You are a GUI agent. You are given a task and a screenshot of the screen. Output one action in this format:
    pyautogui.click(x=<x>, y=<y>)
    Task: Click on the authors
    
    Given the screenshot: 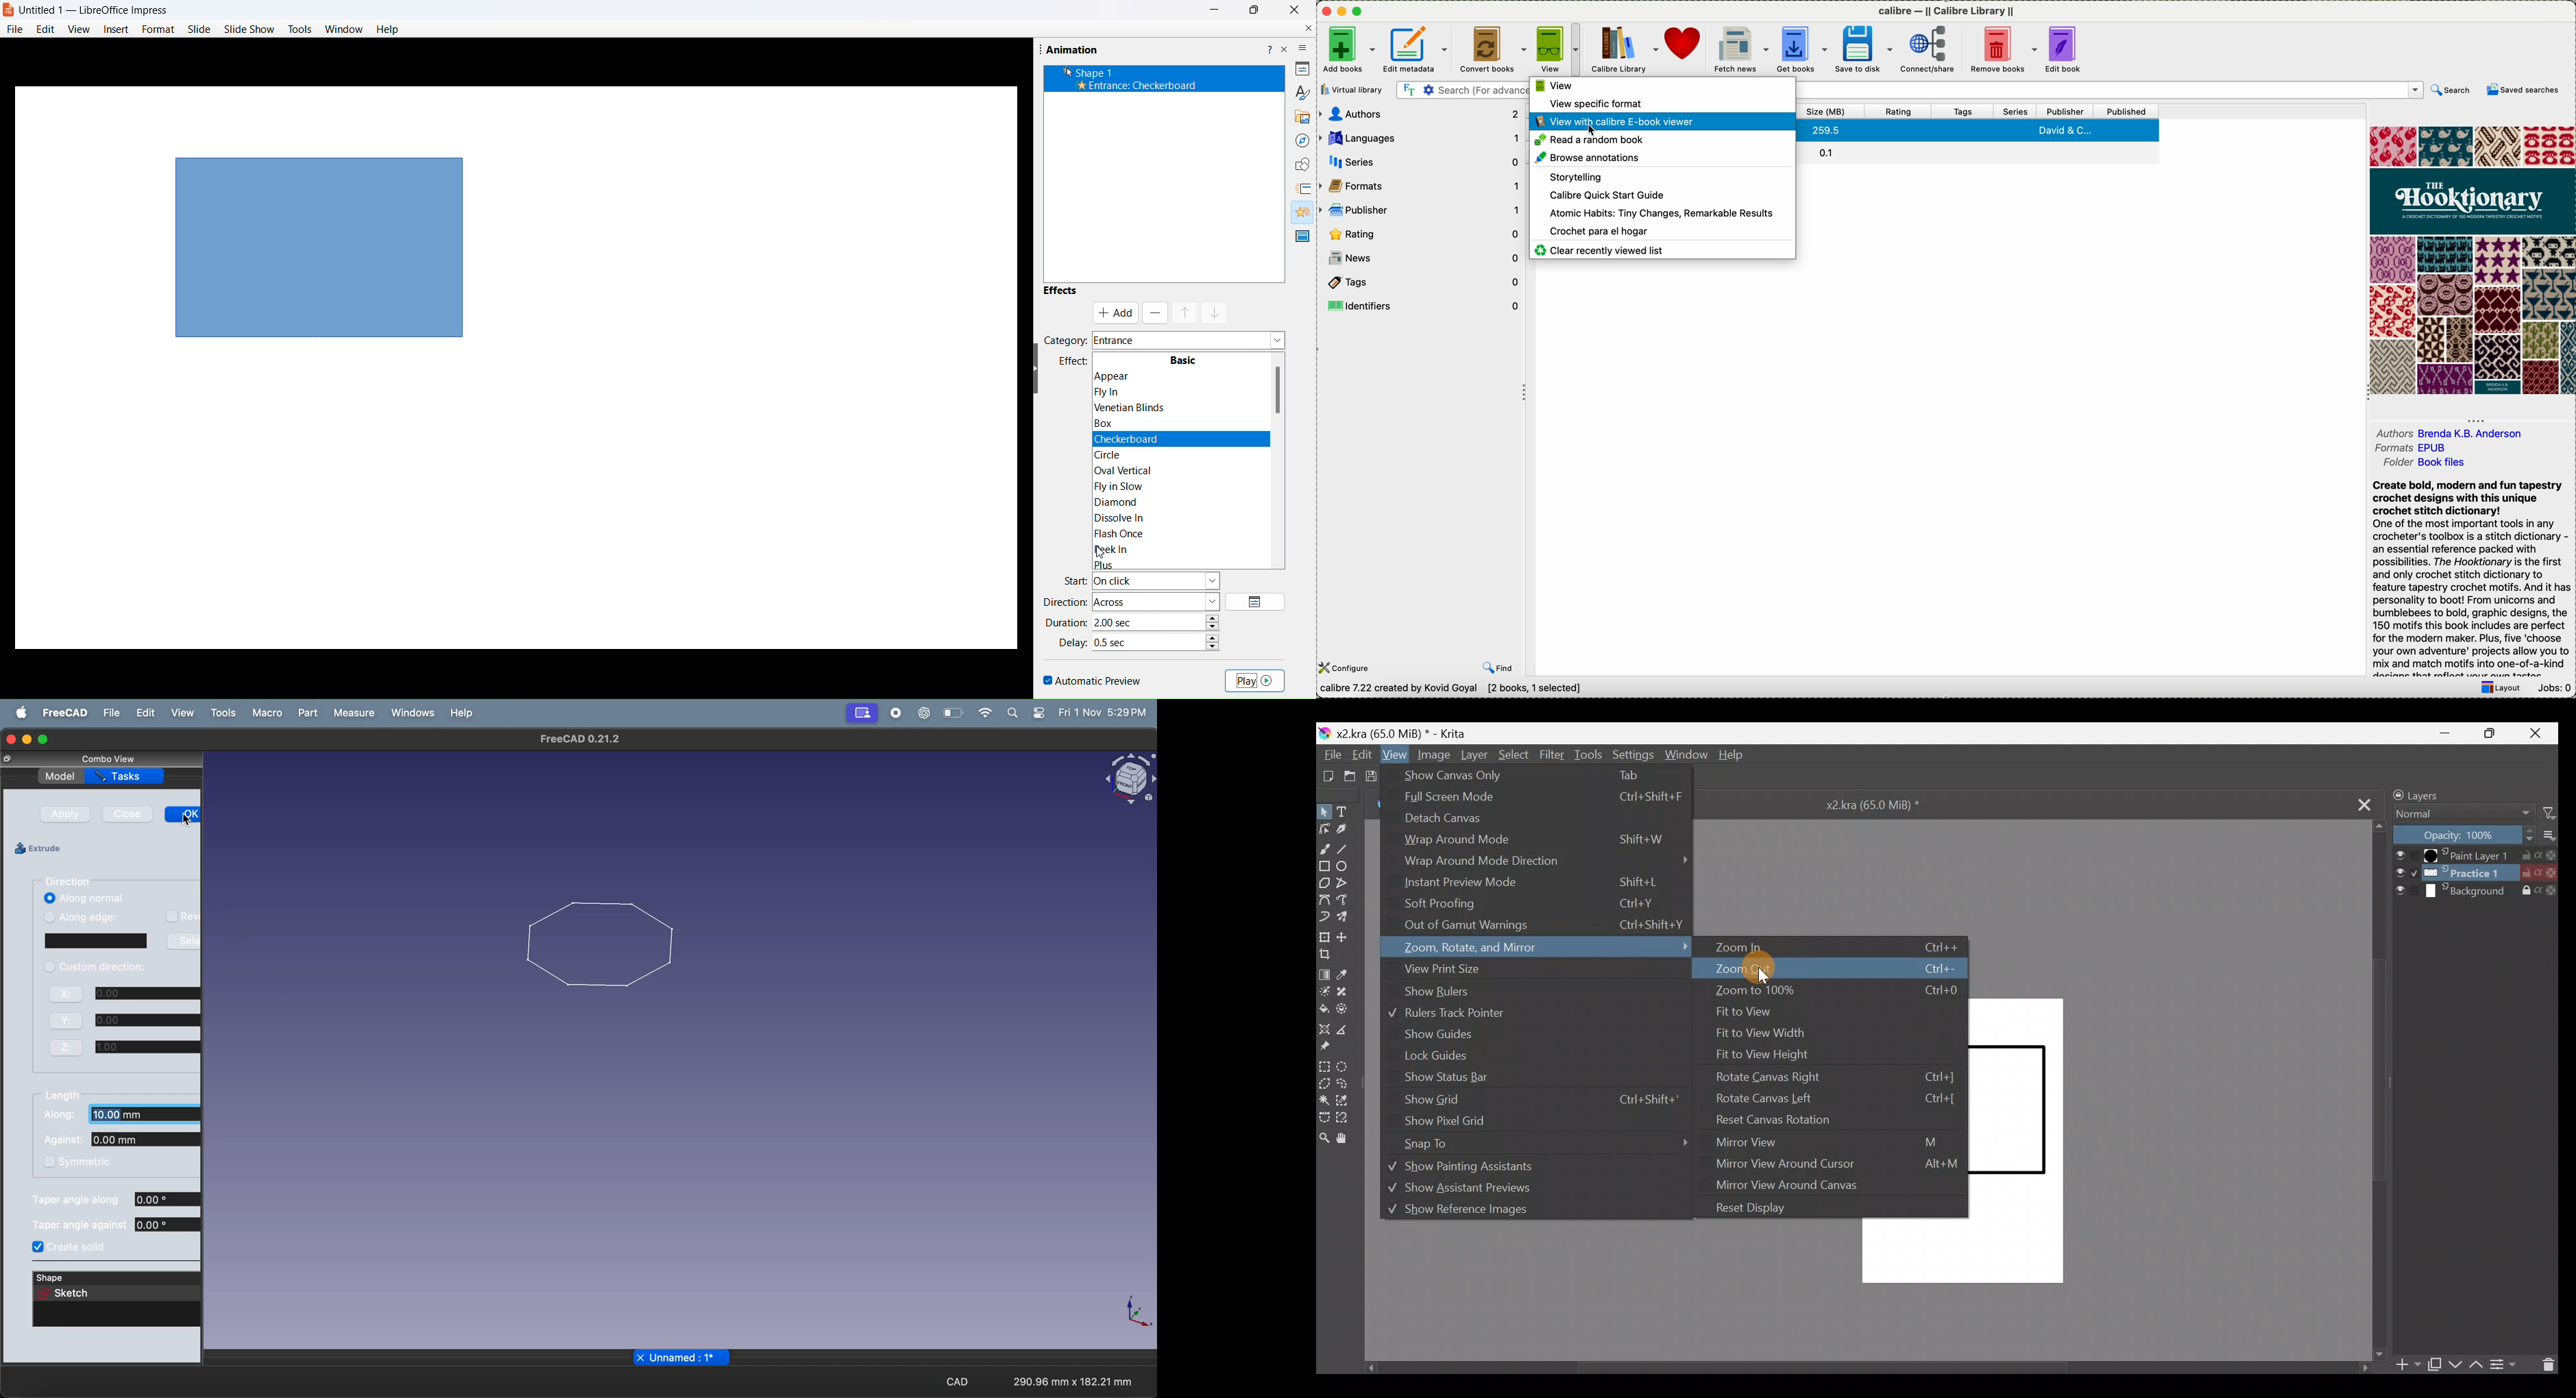 What is the action you would take?
    pyautogui.click(x=2450, y=429)
    